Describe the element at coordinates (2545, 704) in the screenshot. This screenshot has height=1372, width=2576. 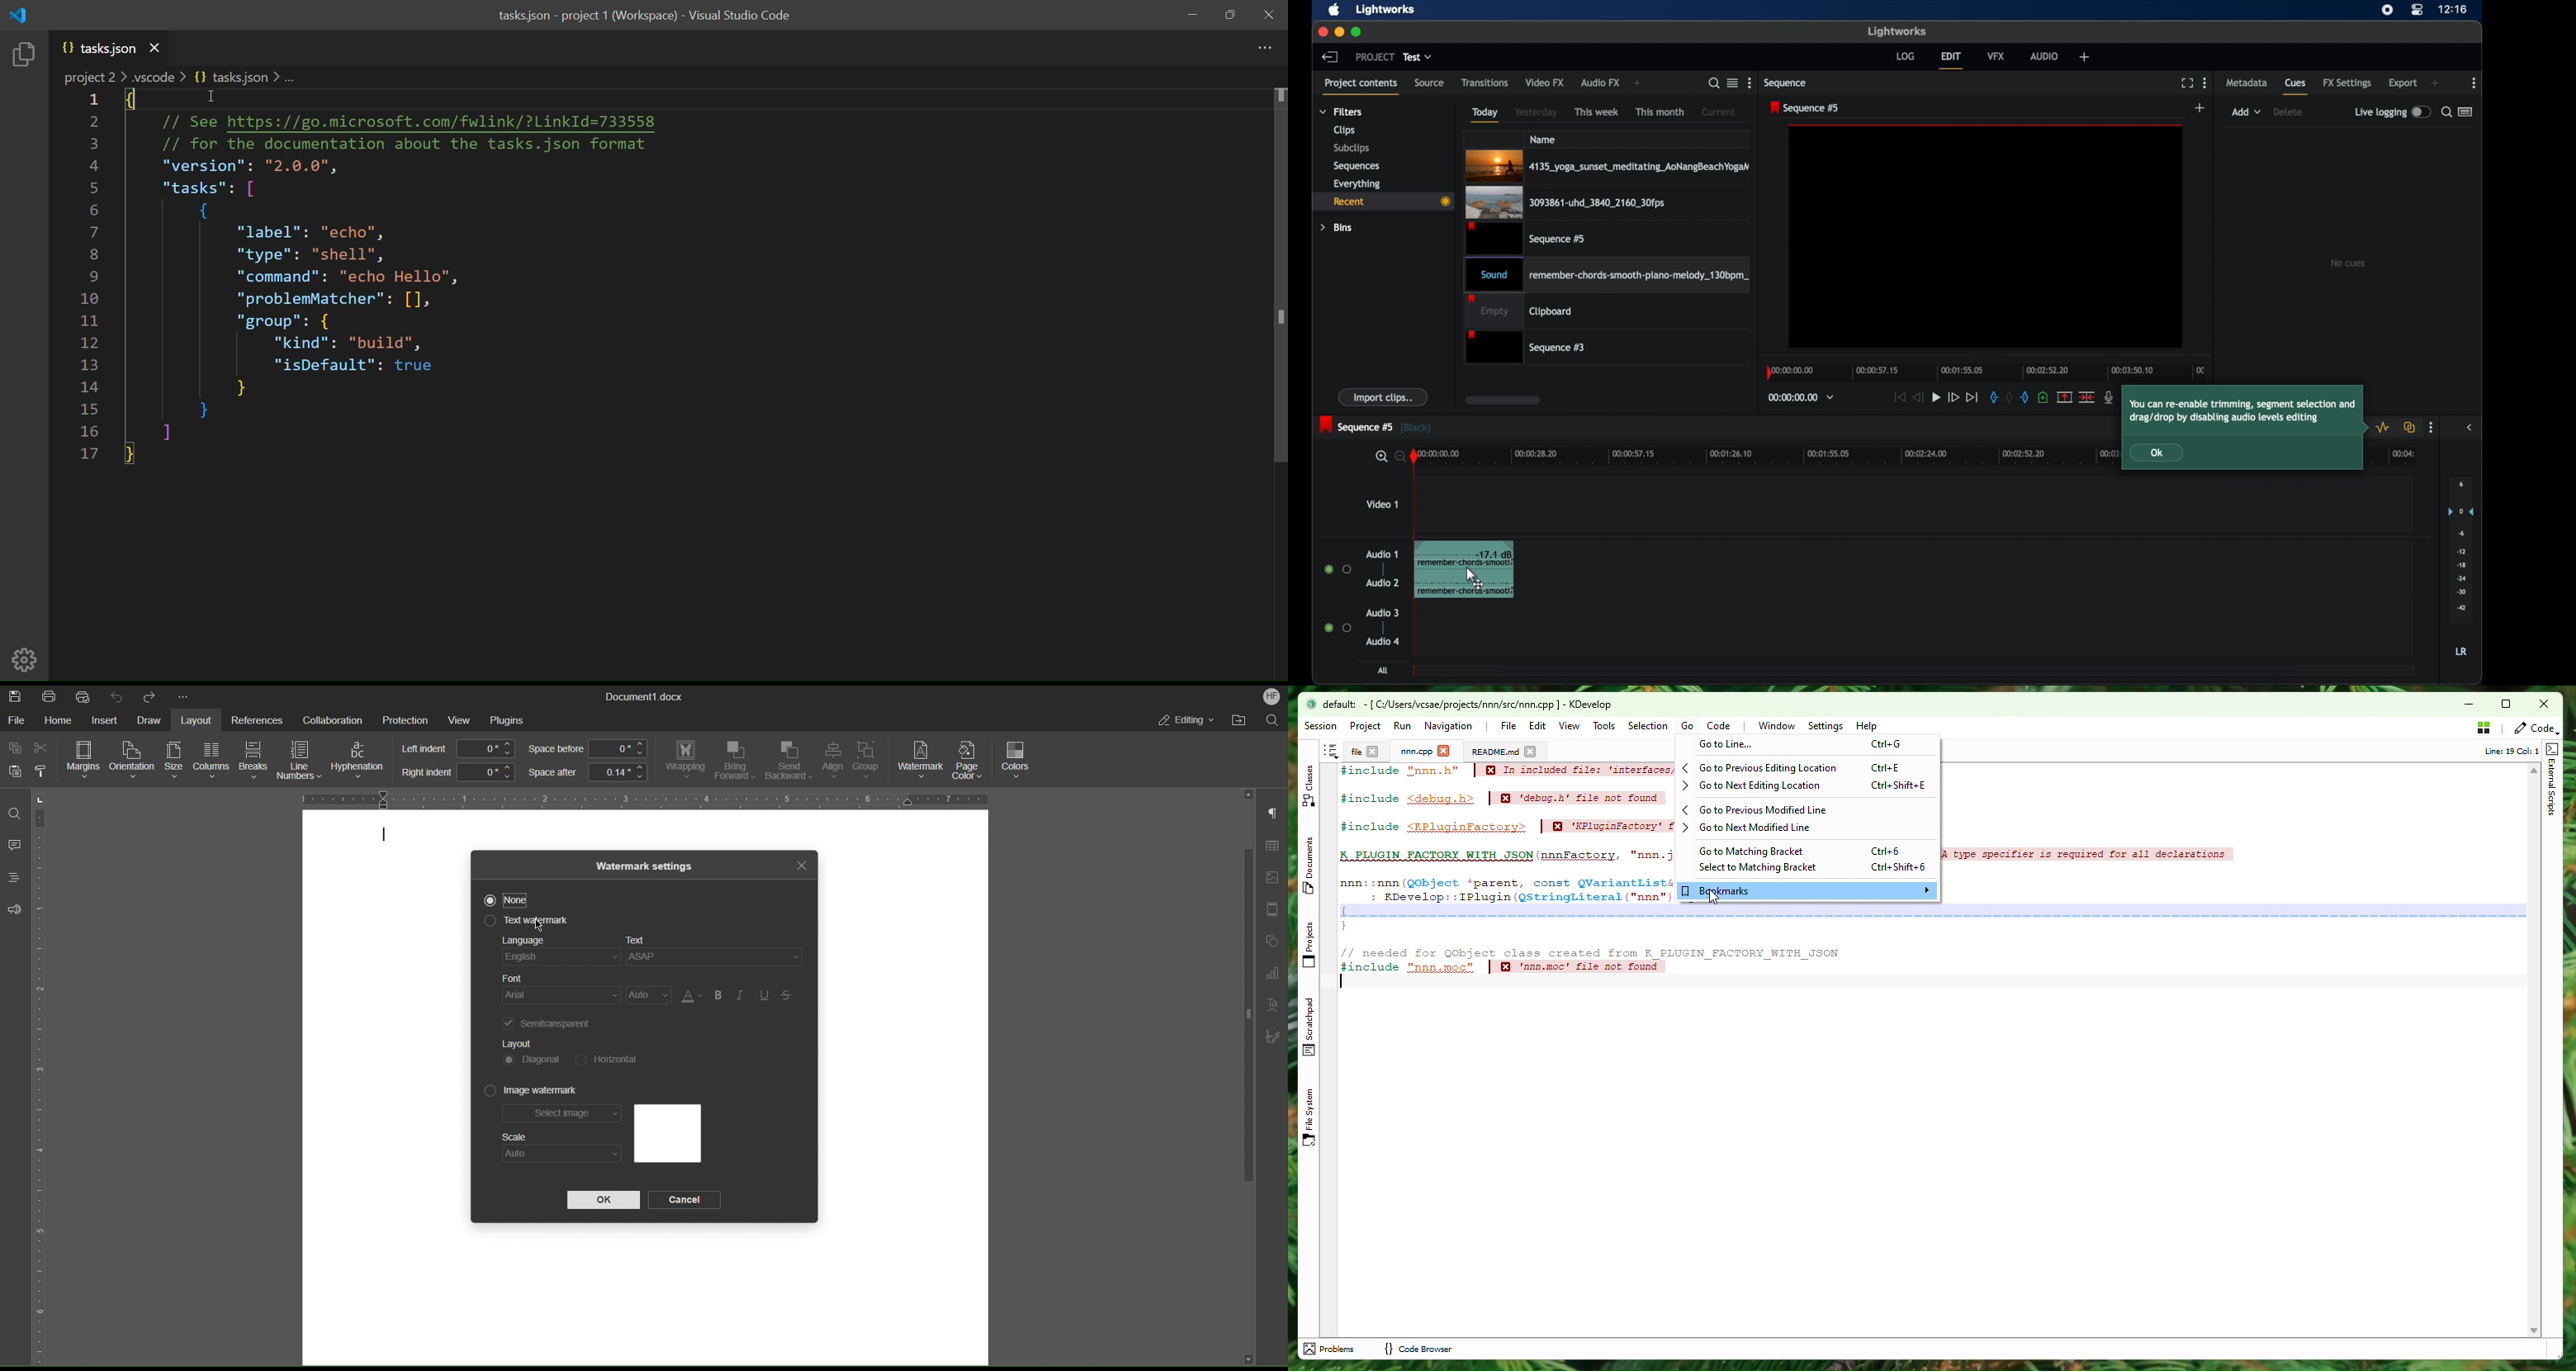
I see `Close` at that location.